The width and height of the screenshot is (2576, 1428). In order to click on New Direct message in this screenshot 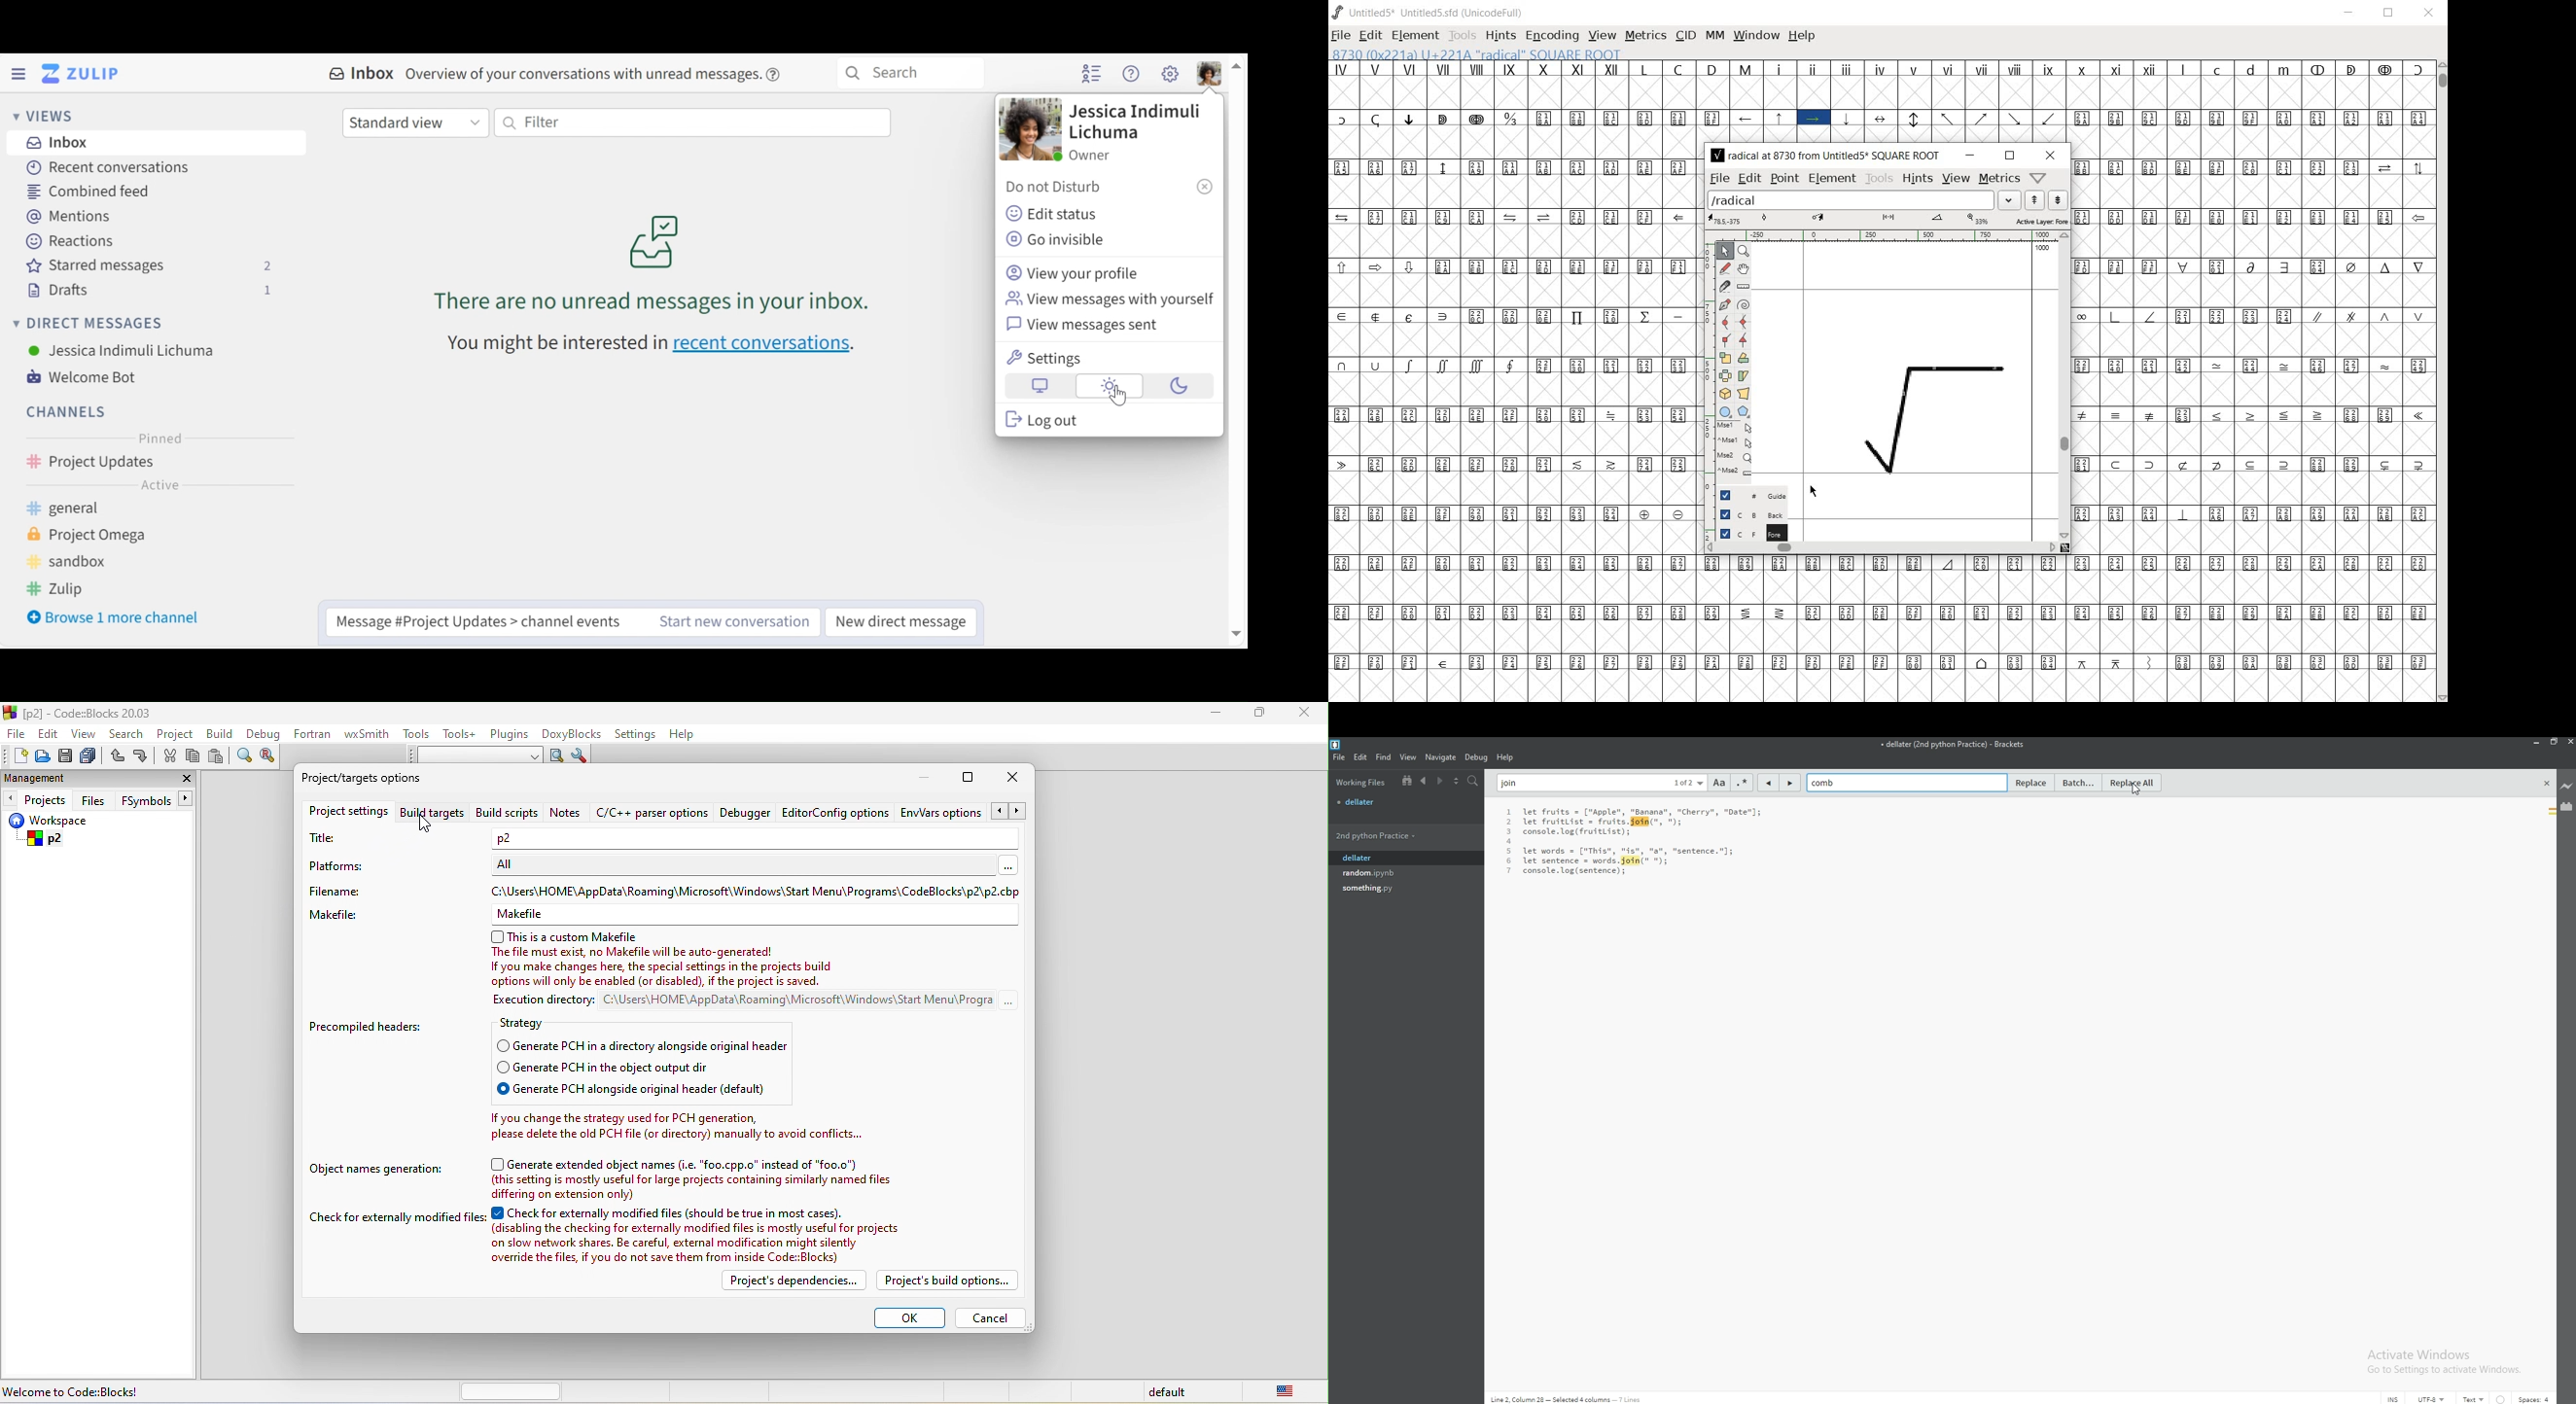, I will do `click(900, 623)`.